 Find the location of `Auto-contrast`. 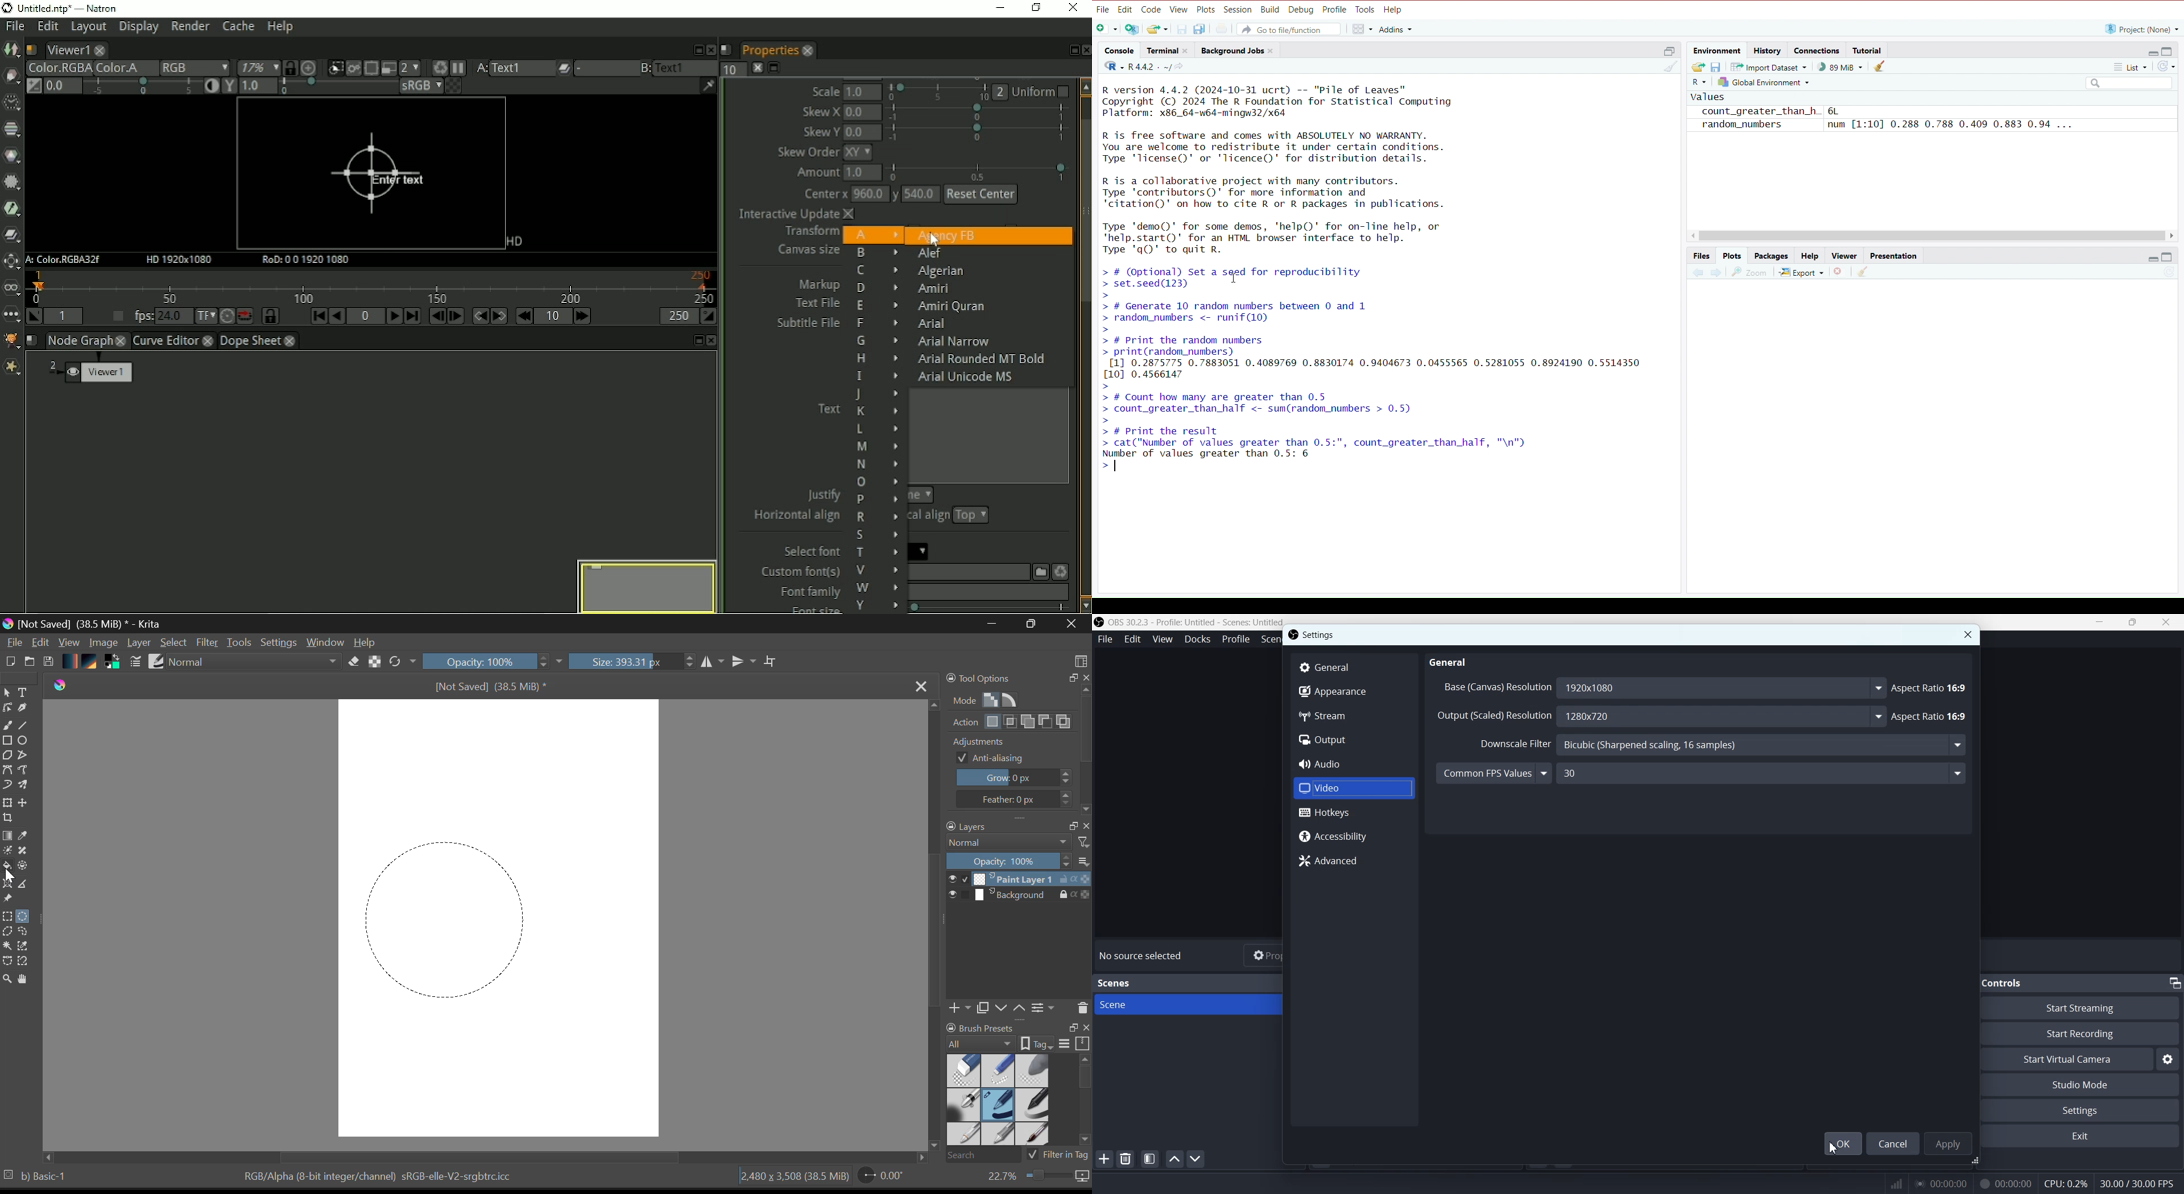

Auto-contrast is located at coordinates (210, 87).